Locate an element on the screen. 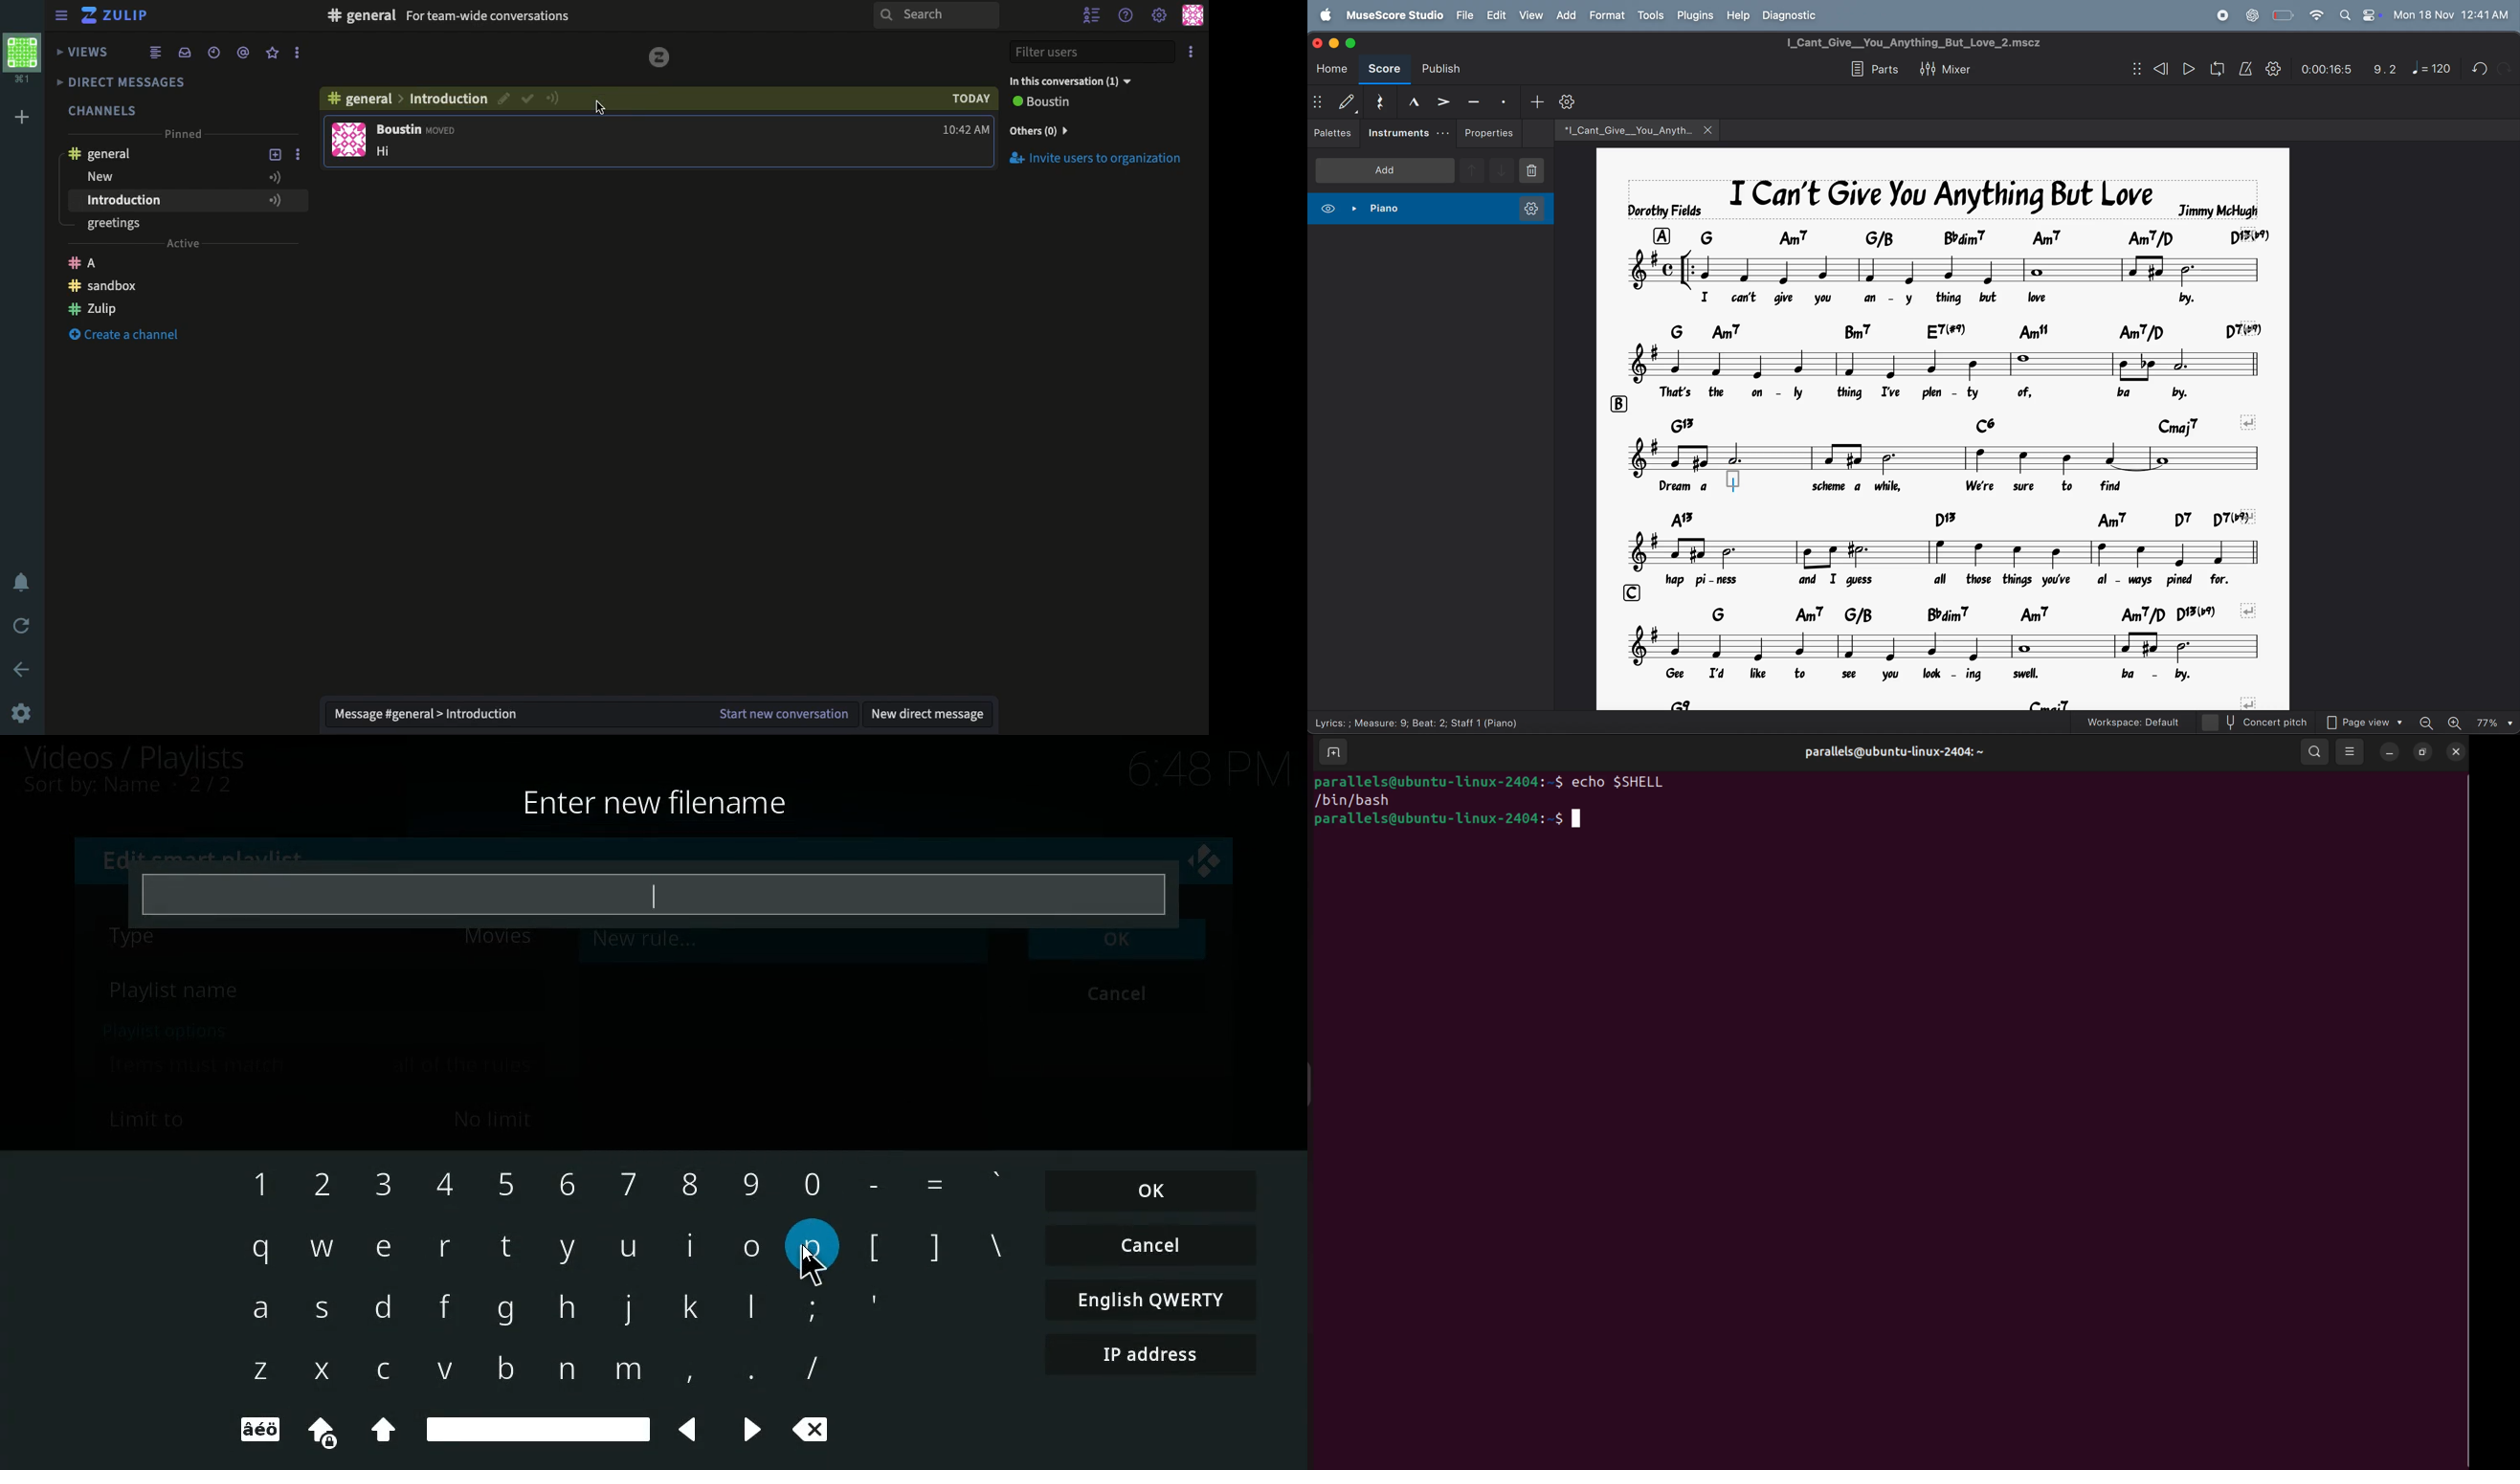 The width and height of the screenshot is (2520, 1484). Introduction is located at coordinates (162, 200).